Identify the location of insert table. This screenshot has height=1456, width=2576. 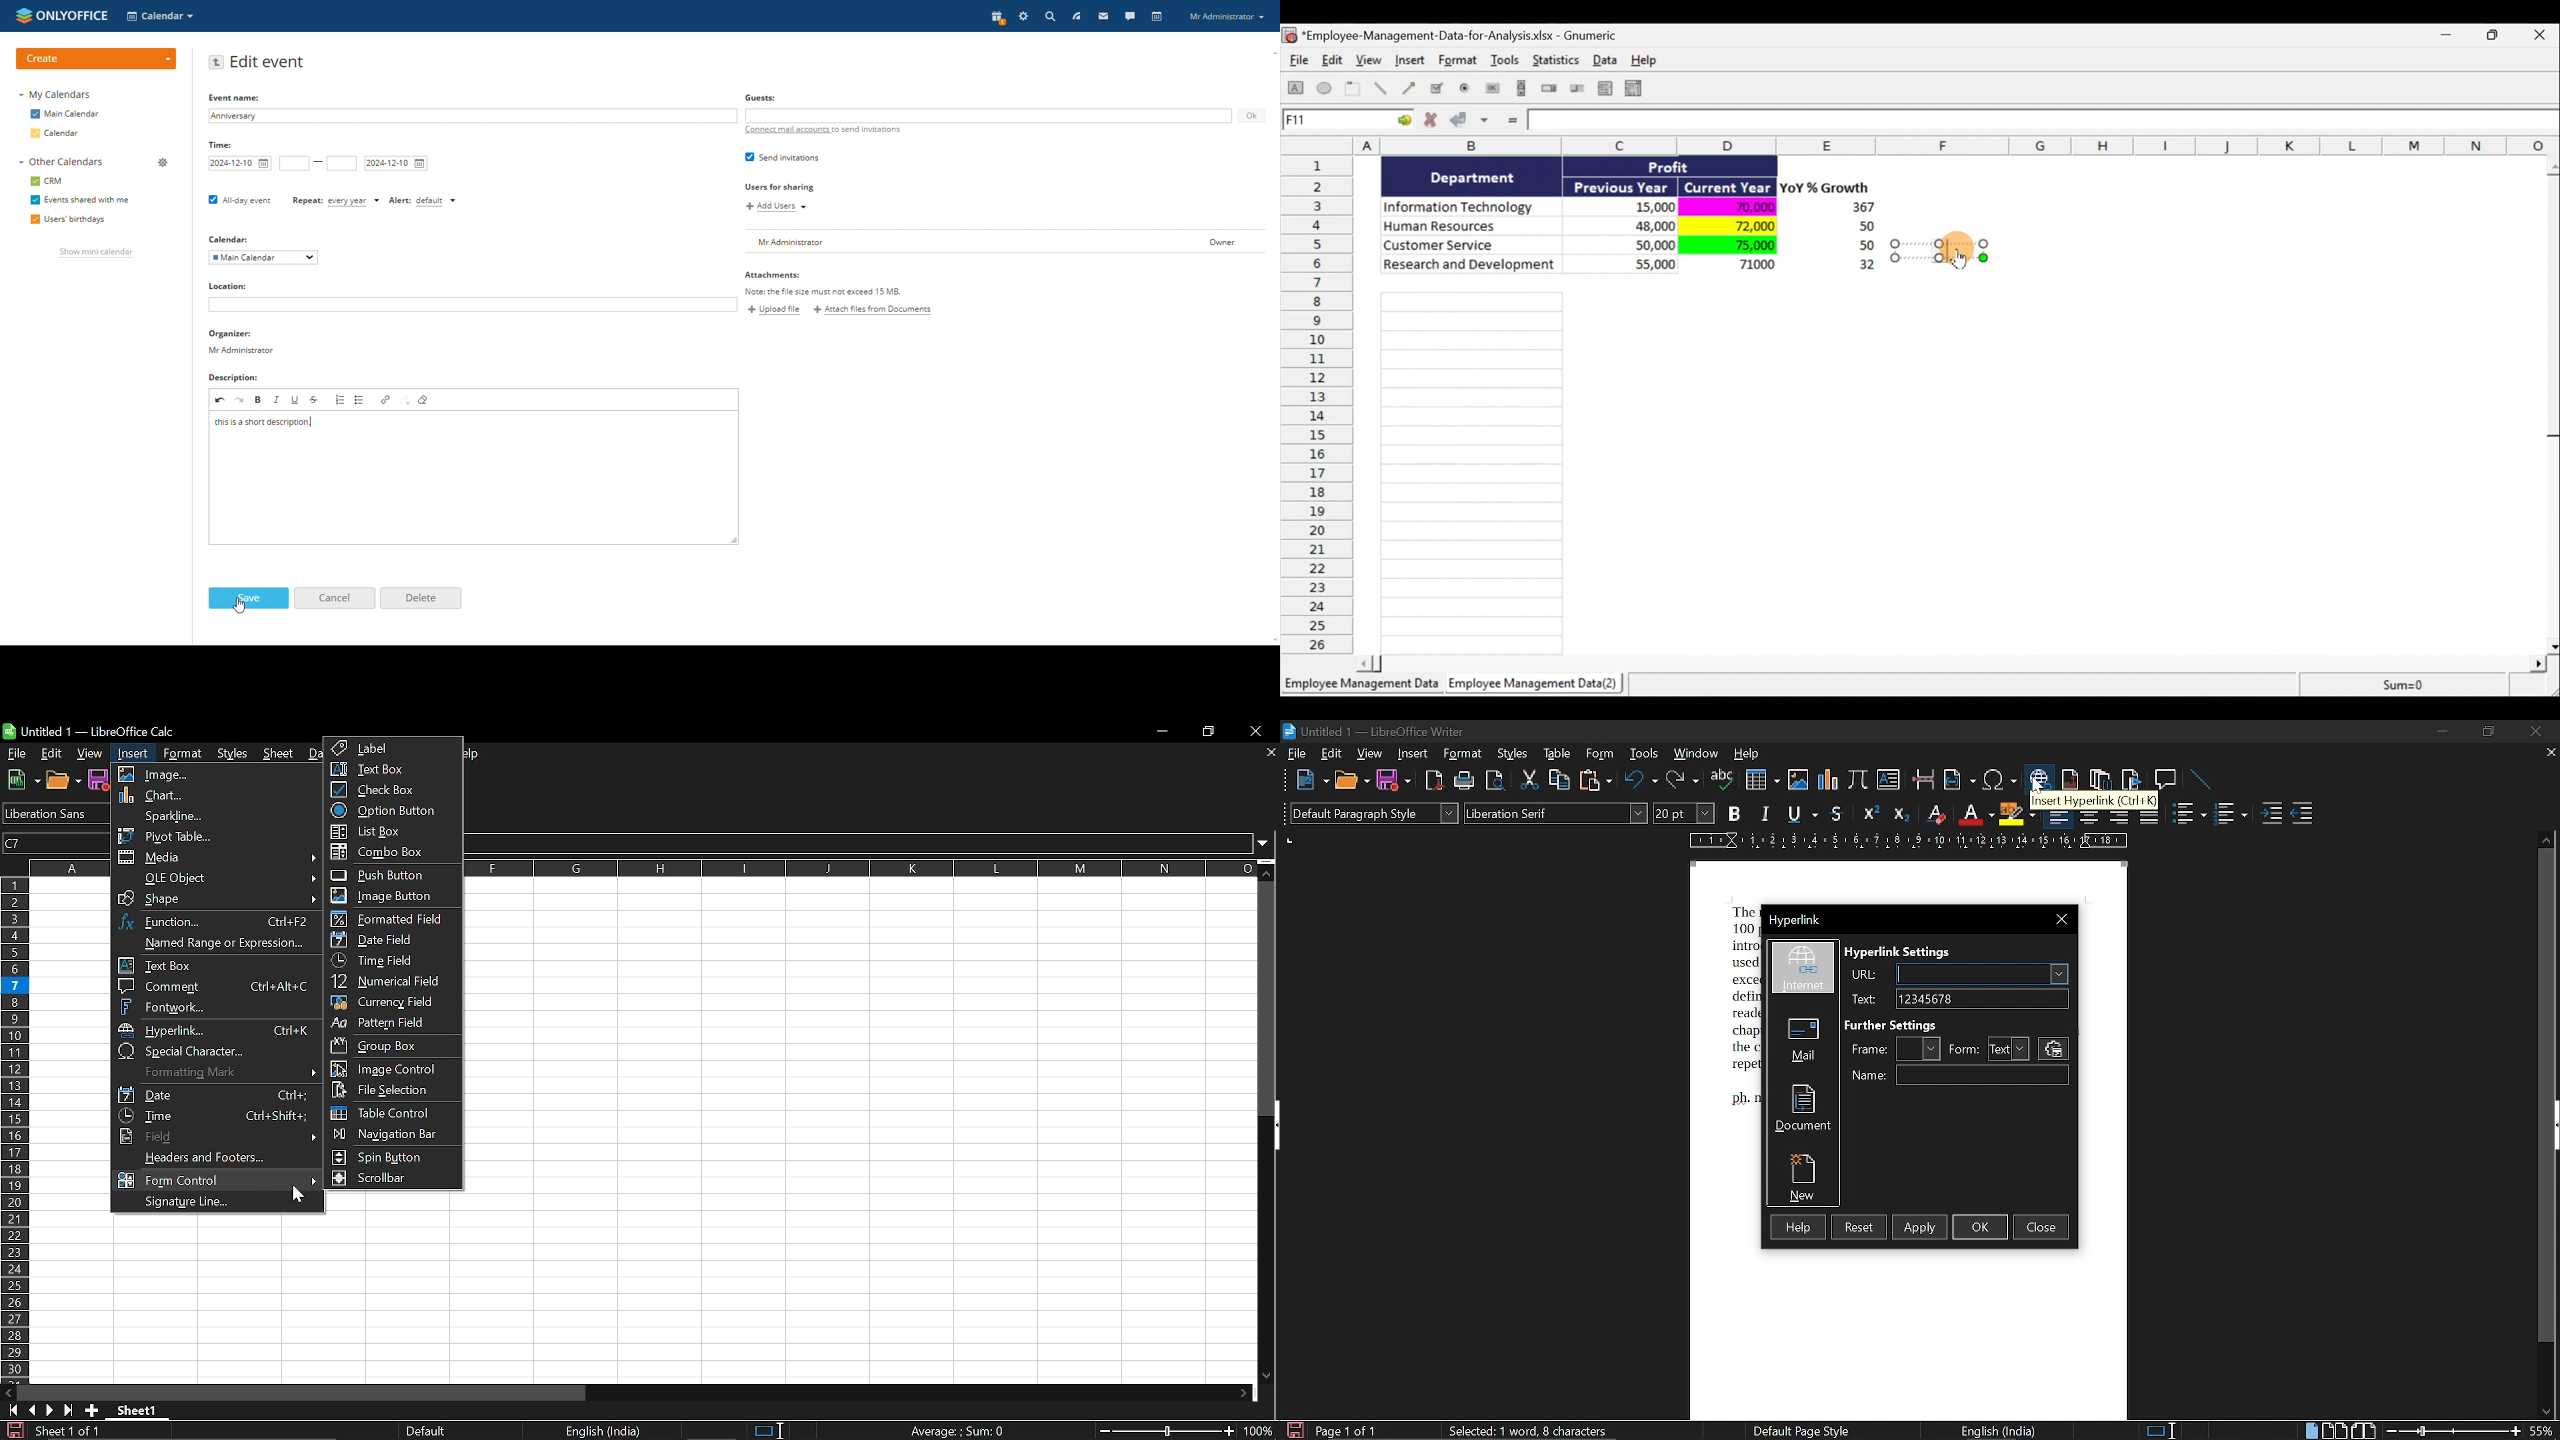
(1761, 780).